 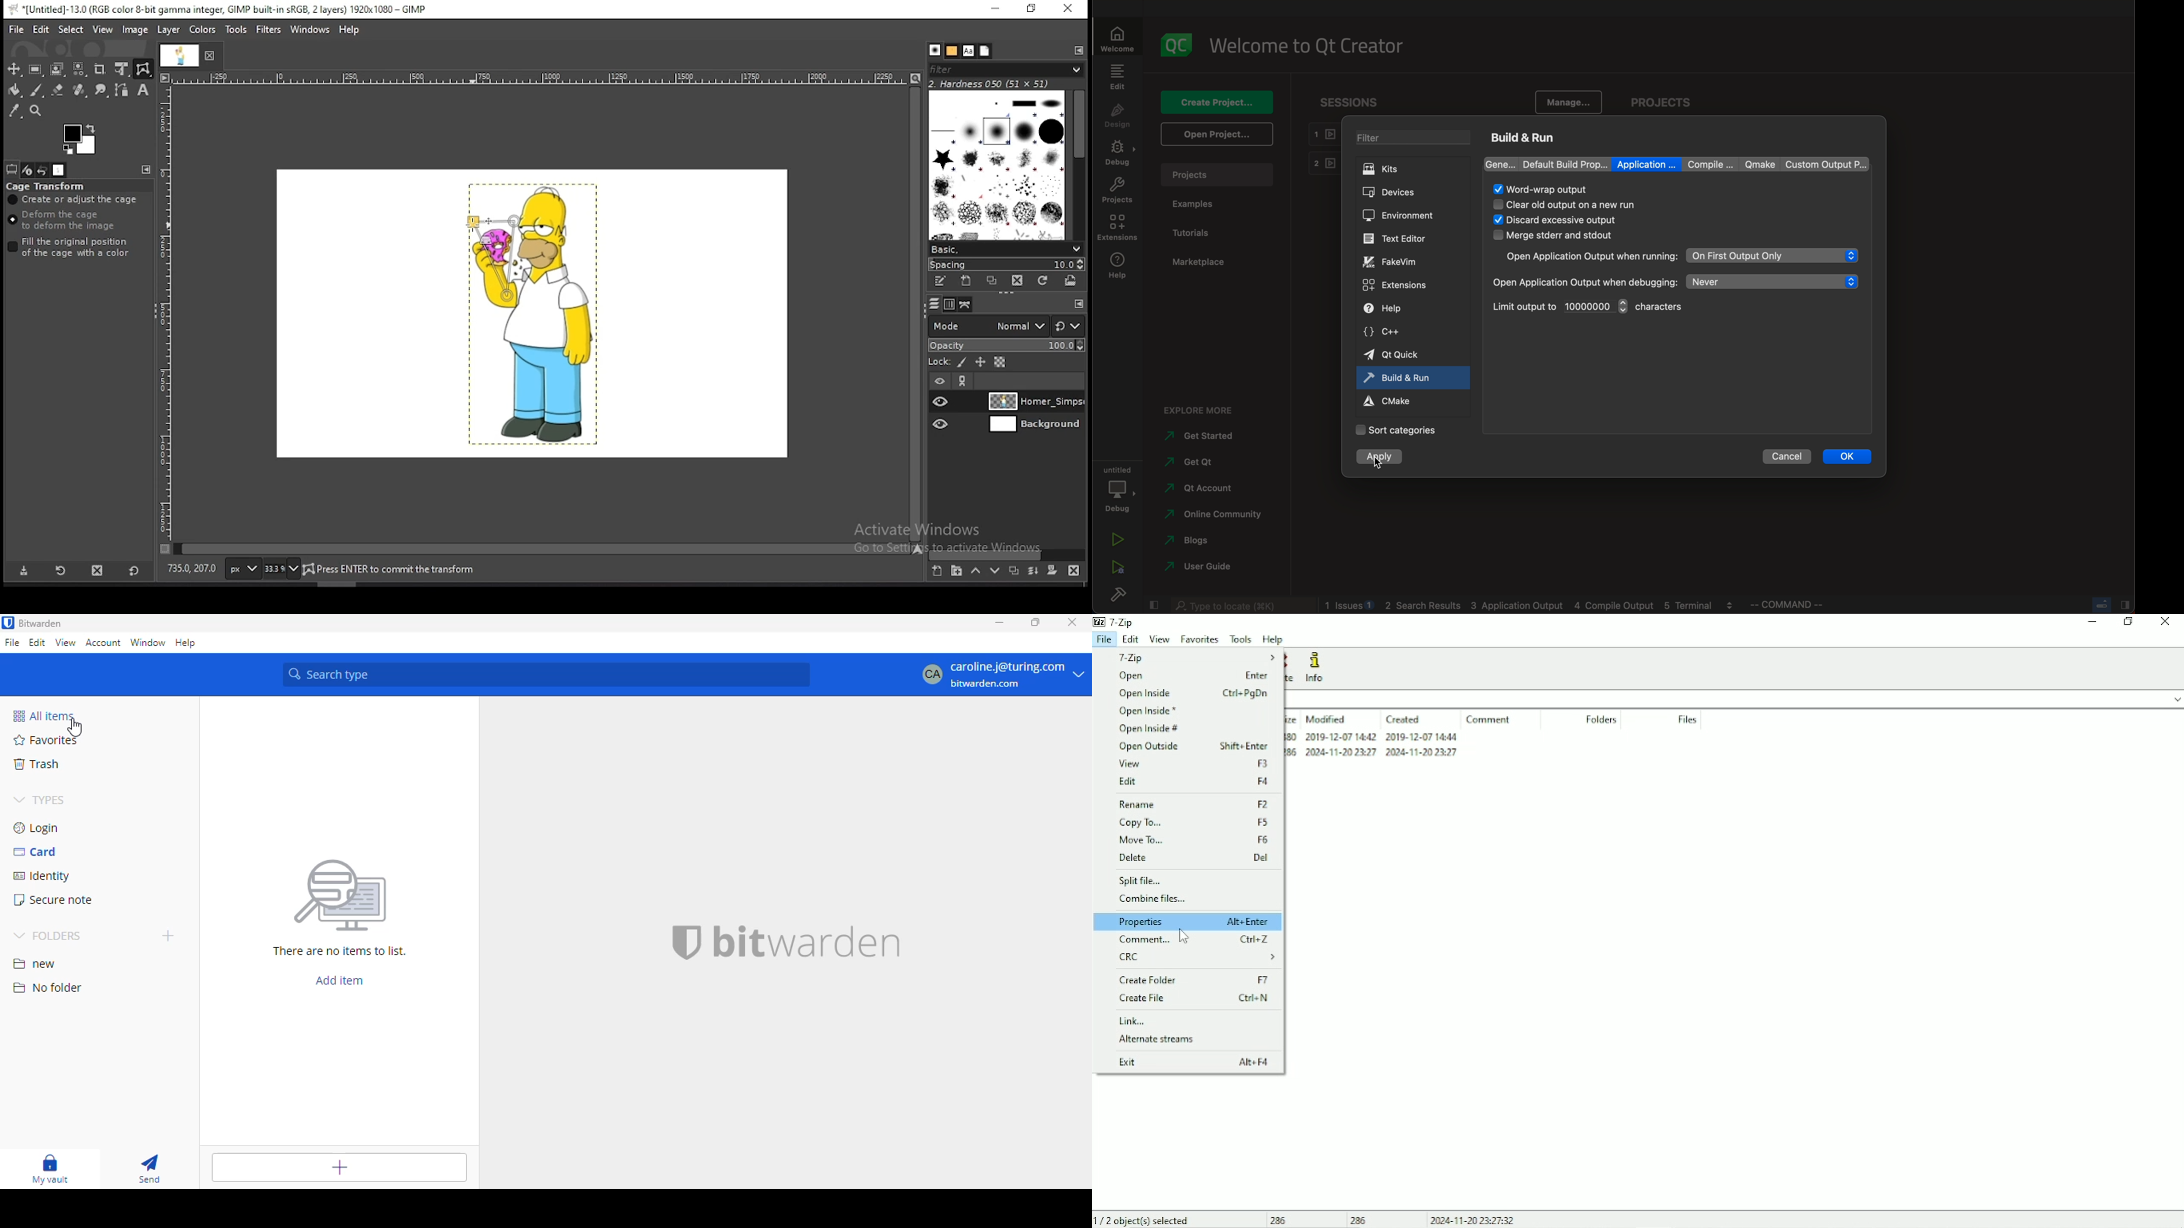 I want to click on search, so click(x=1244, y=606).